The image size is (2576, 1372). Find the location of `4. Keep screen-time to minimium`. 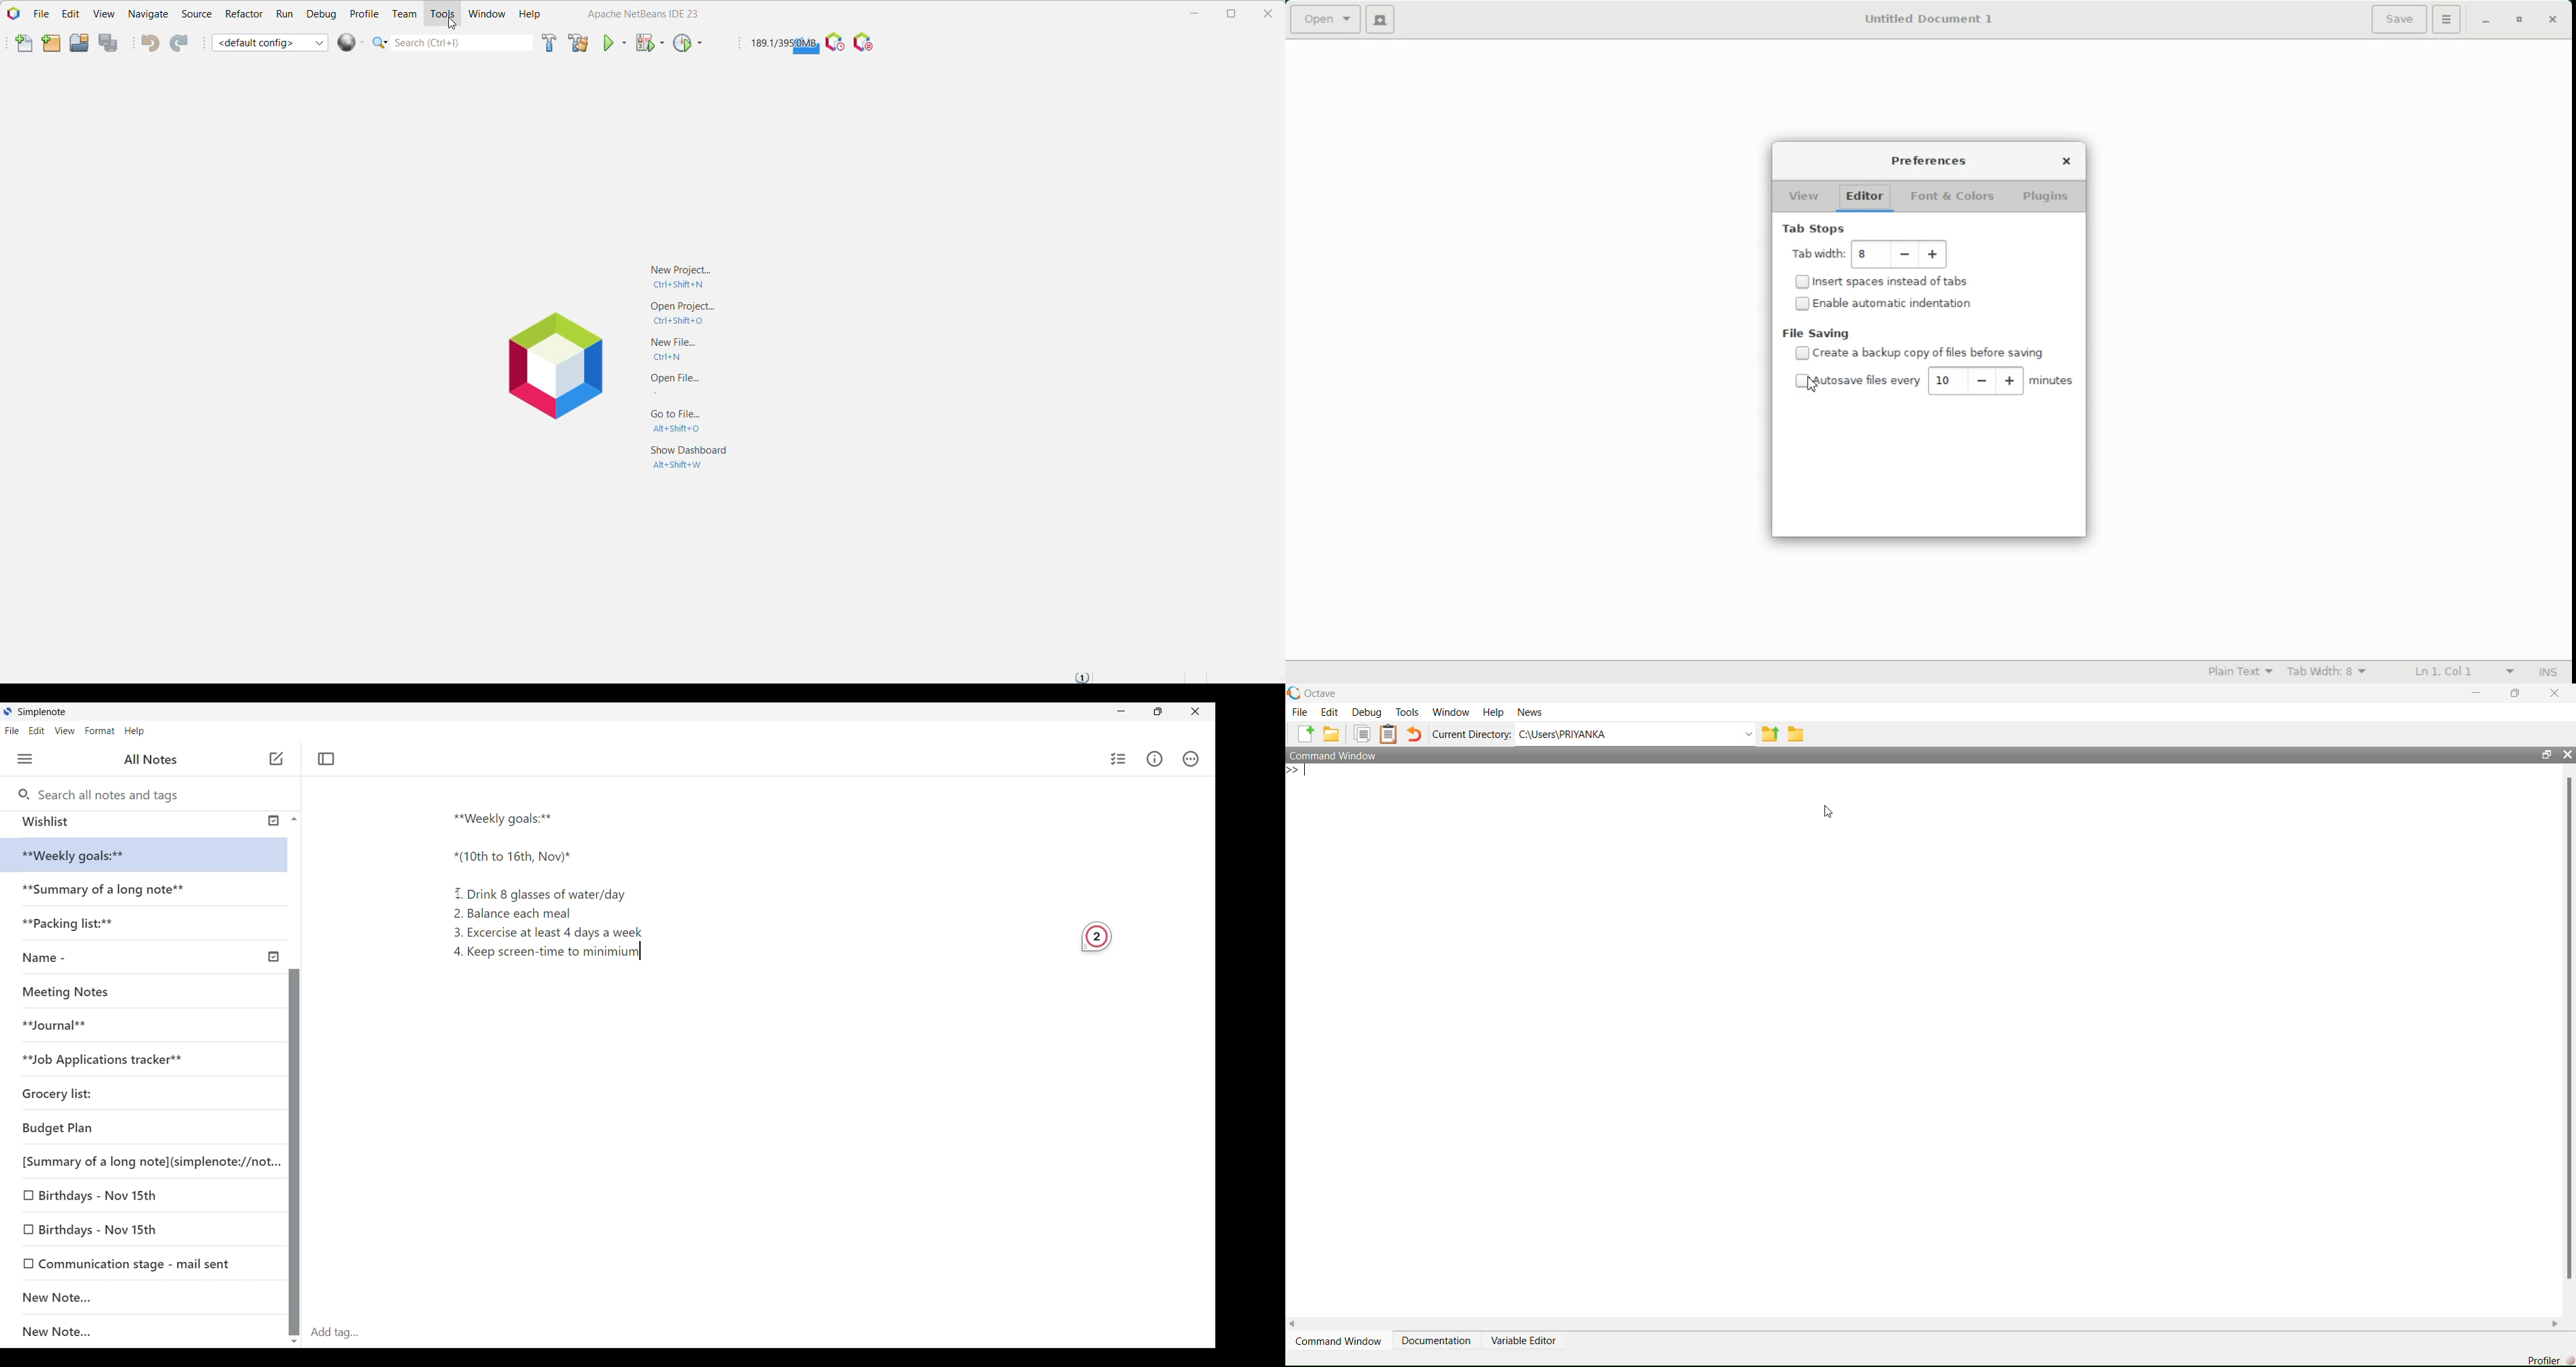

4. Keep screen-time to minimium is located at coordinates (544, 954).